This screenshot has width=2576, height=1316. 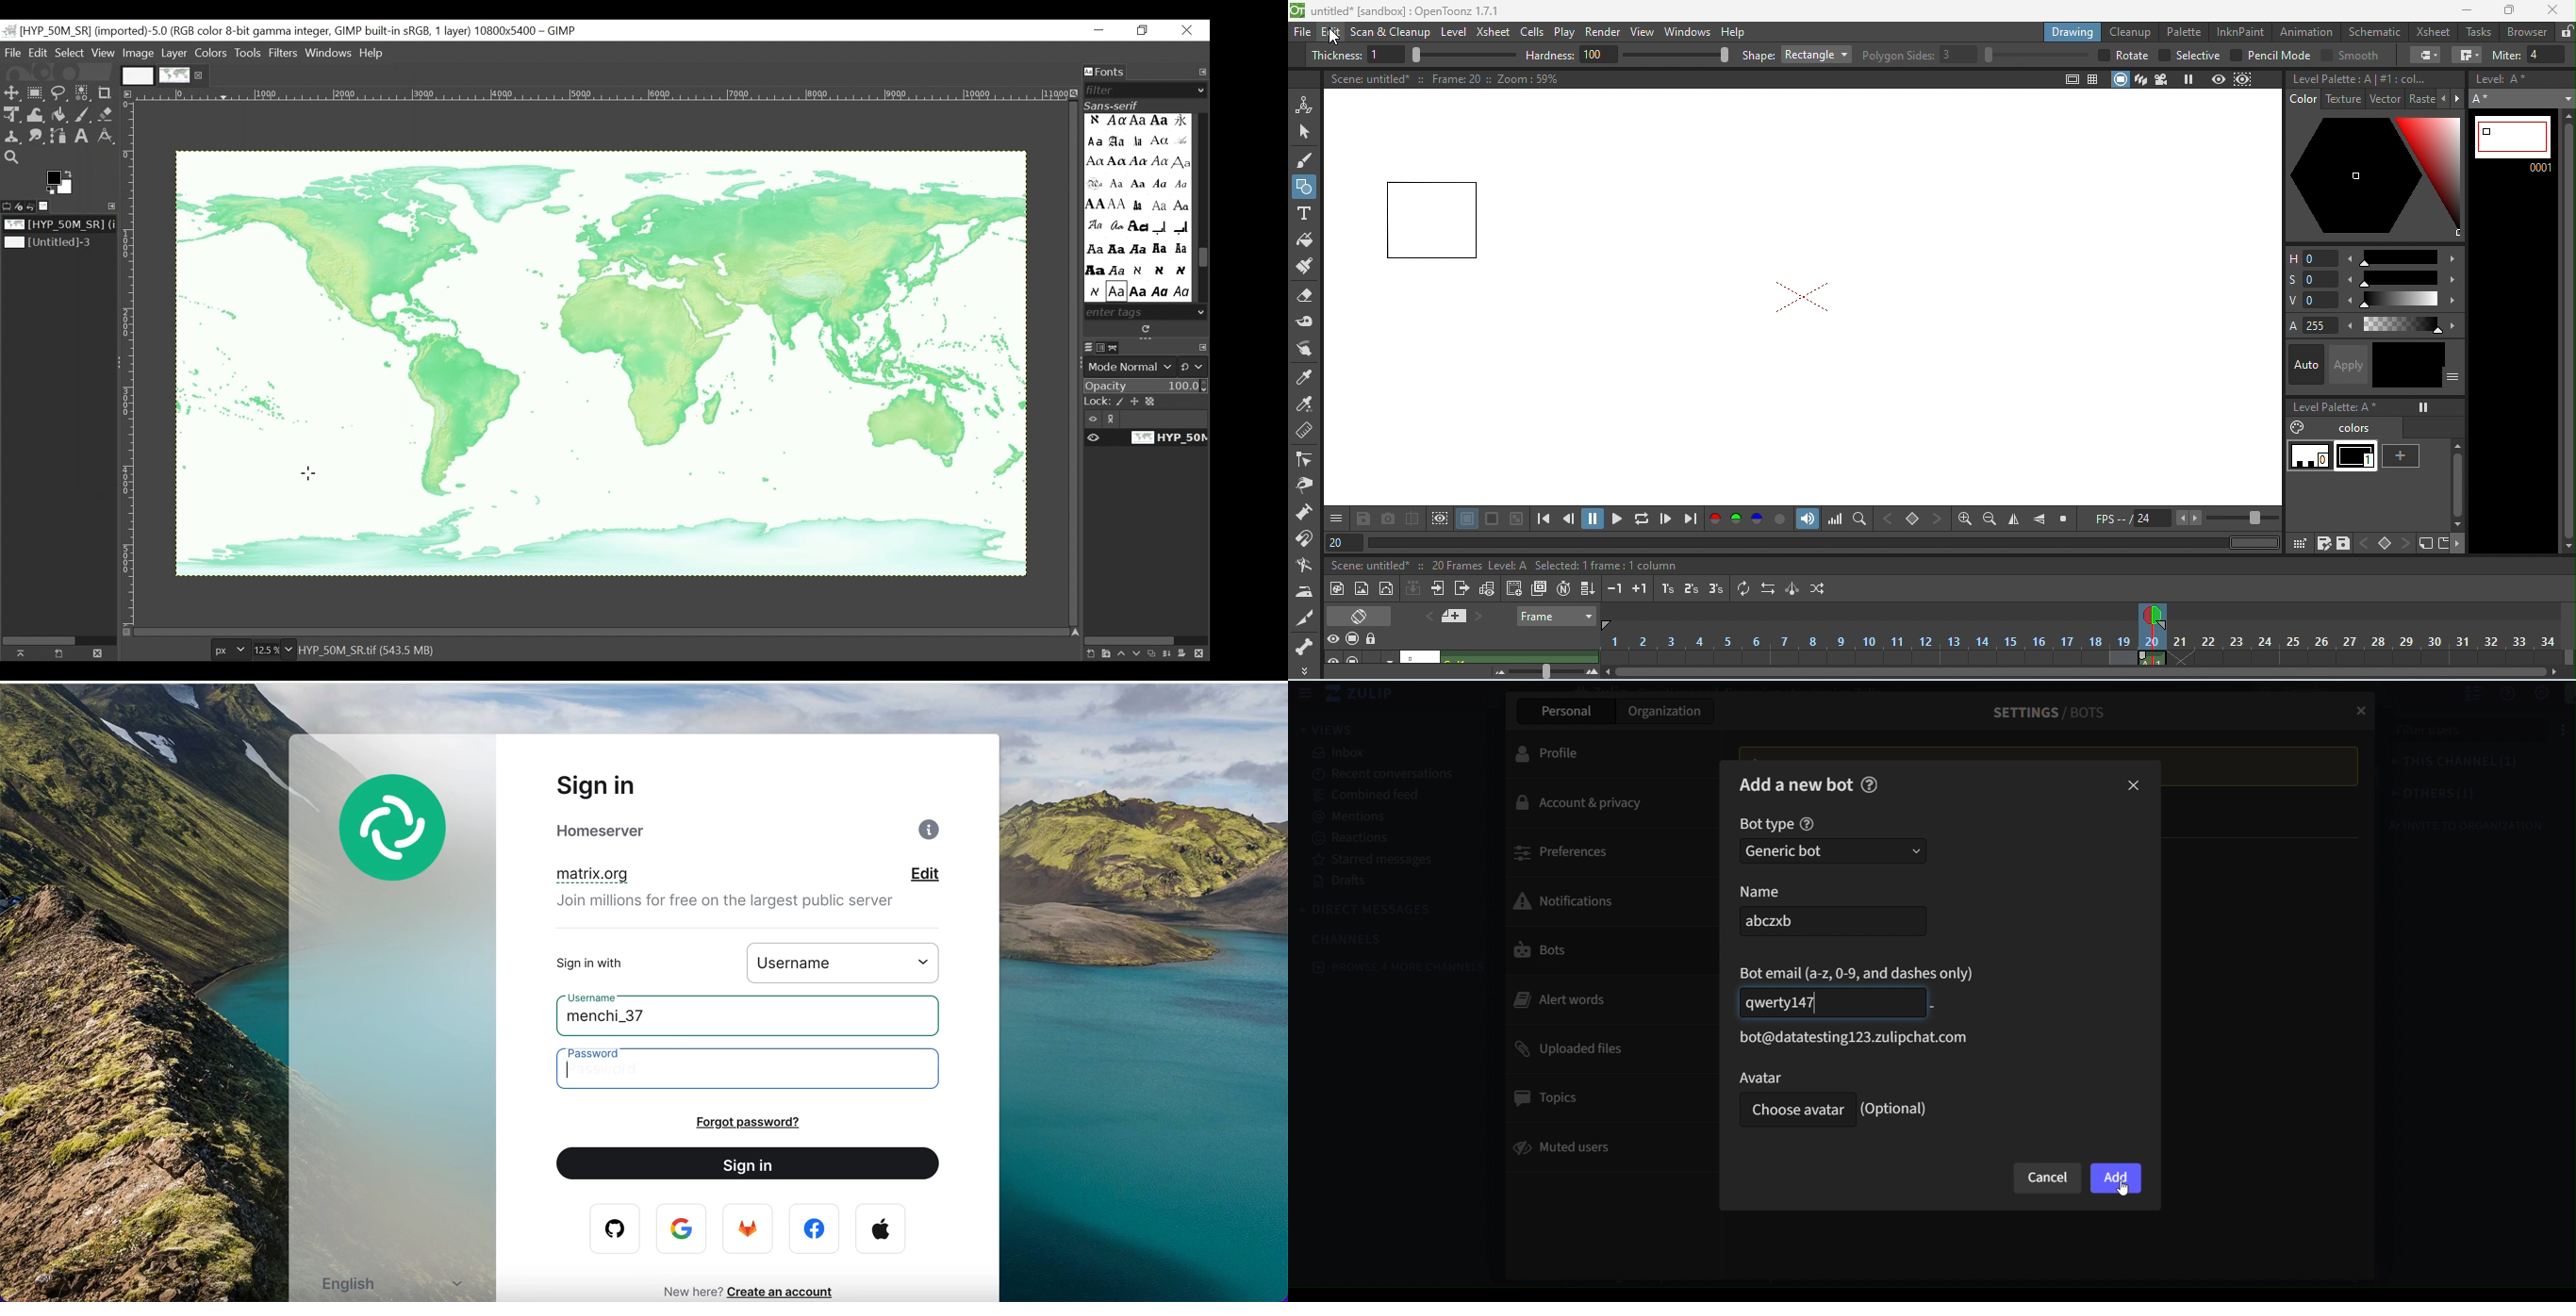 I want to click on save palette, so click(x=2343, y=545).